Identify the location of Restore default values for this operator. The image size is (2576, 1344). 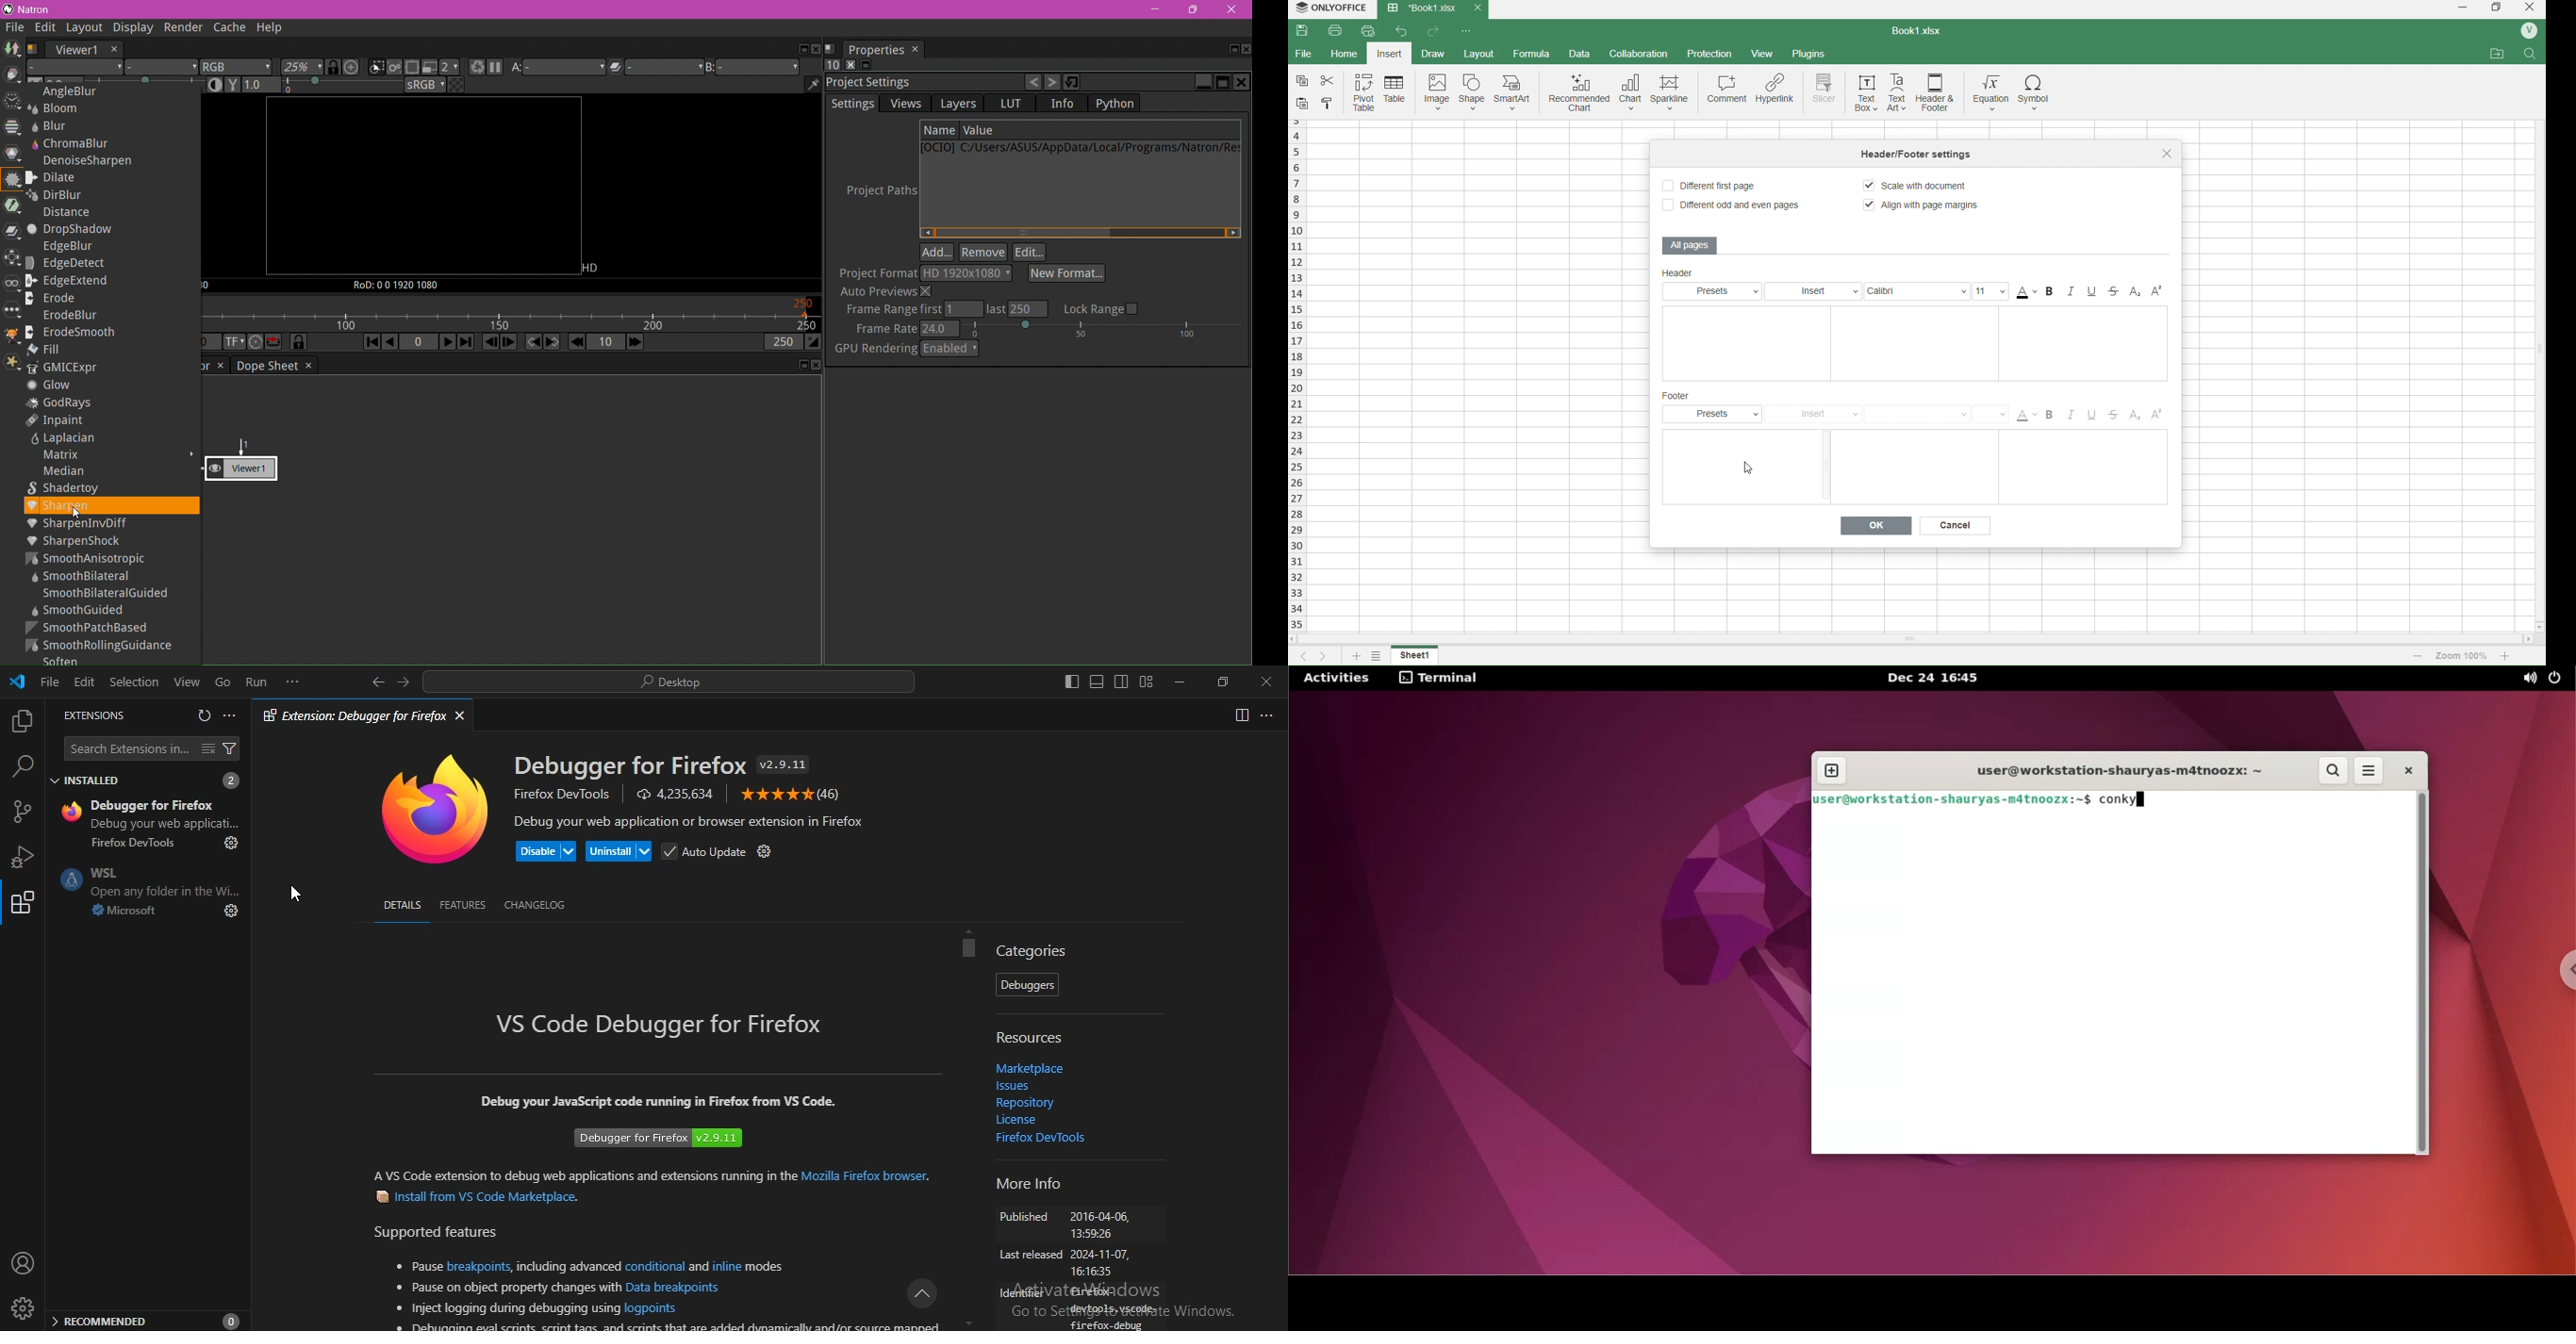
(1074, 82).